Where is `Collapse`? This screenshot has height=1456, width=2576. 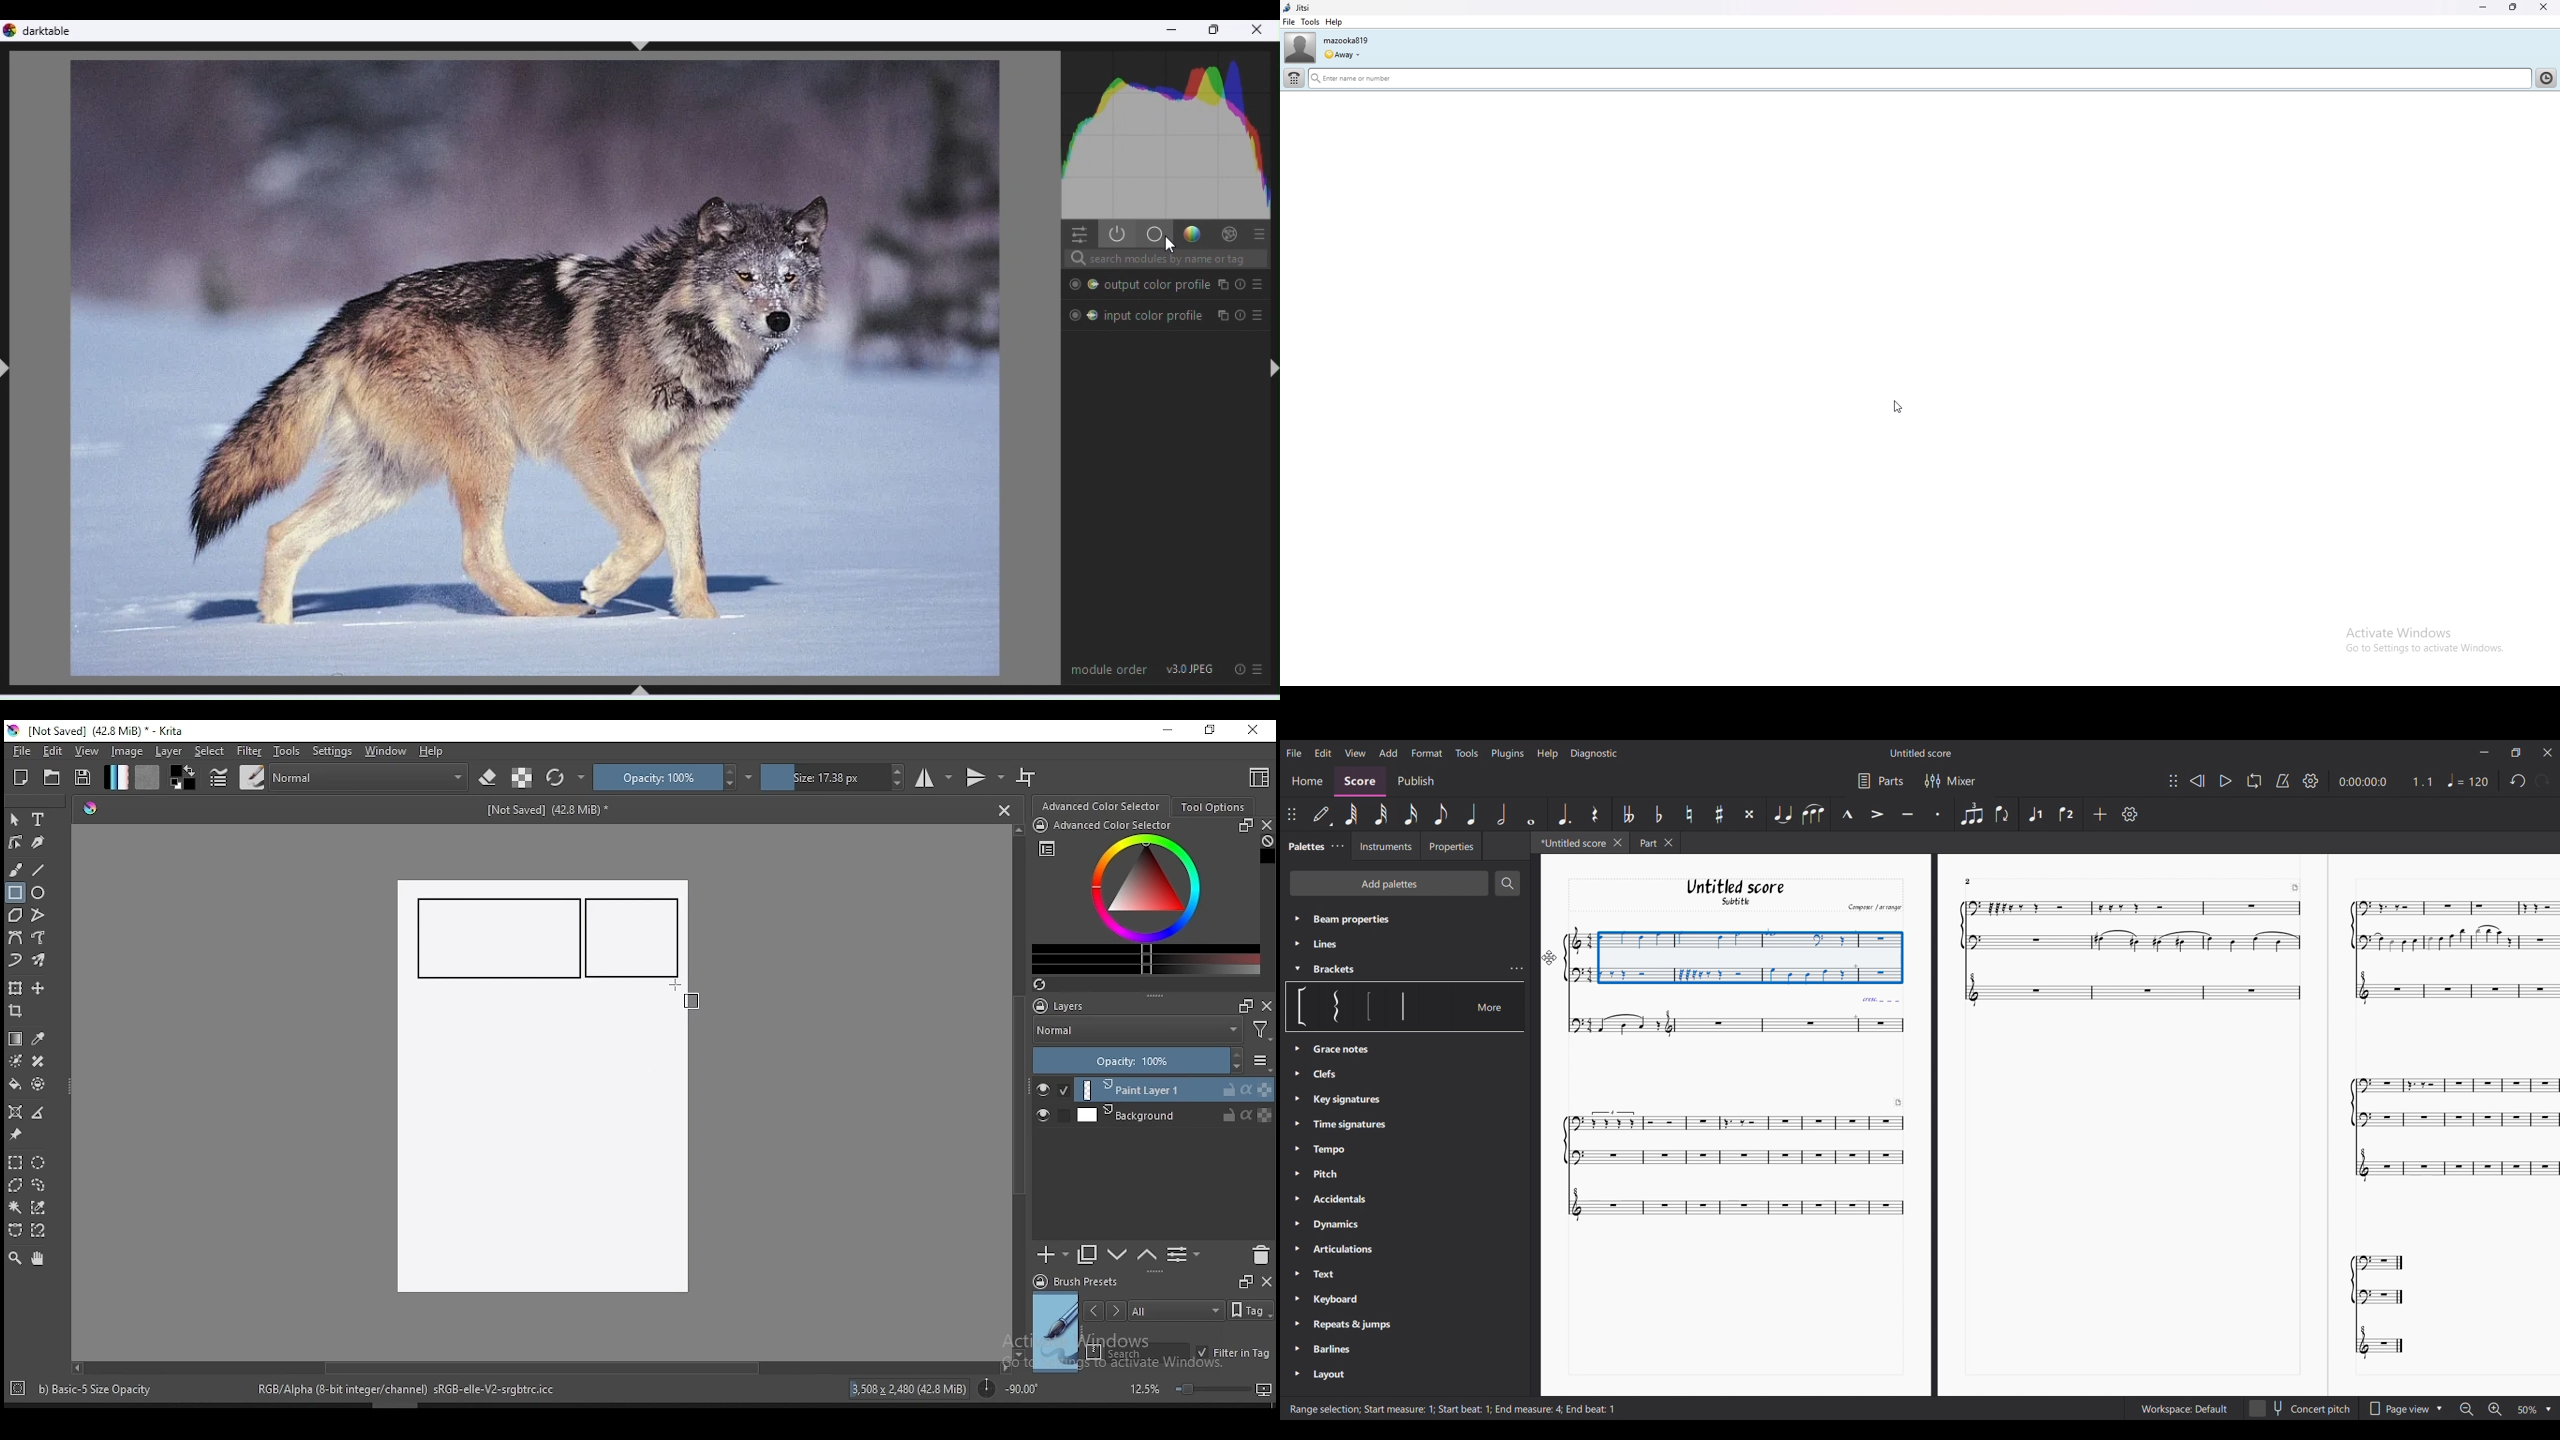
Collapse is located at coordinates (1297, 969).